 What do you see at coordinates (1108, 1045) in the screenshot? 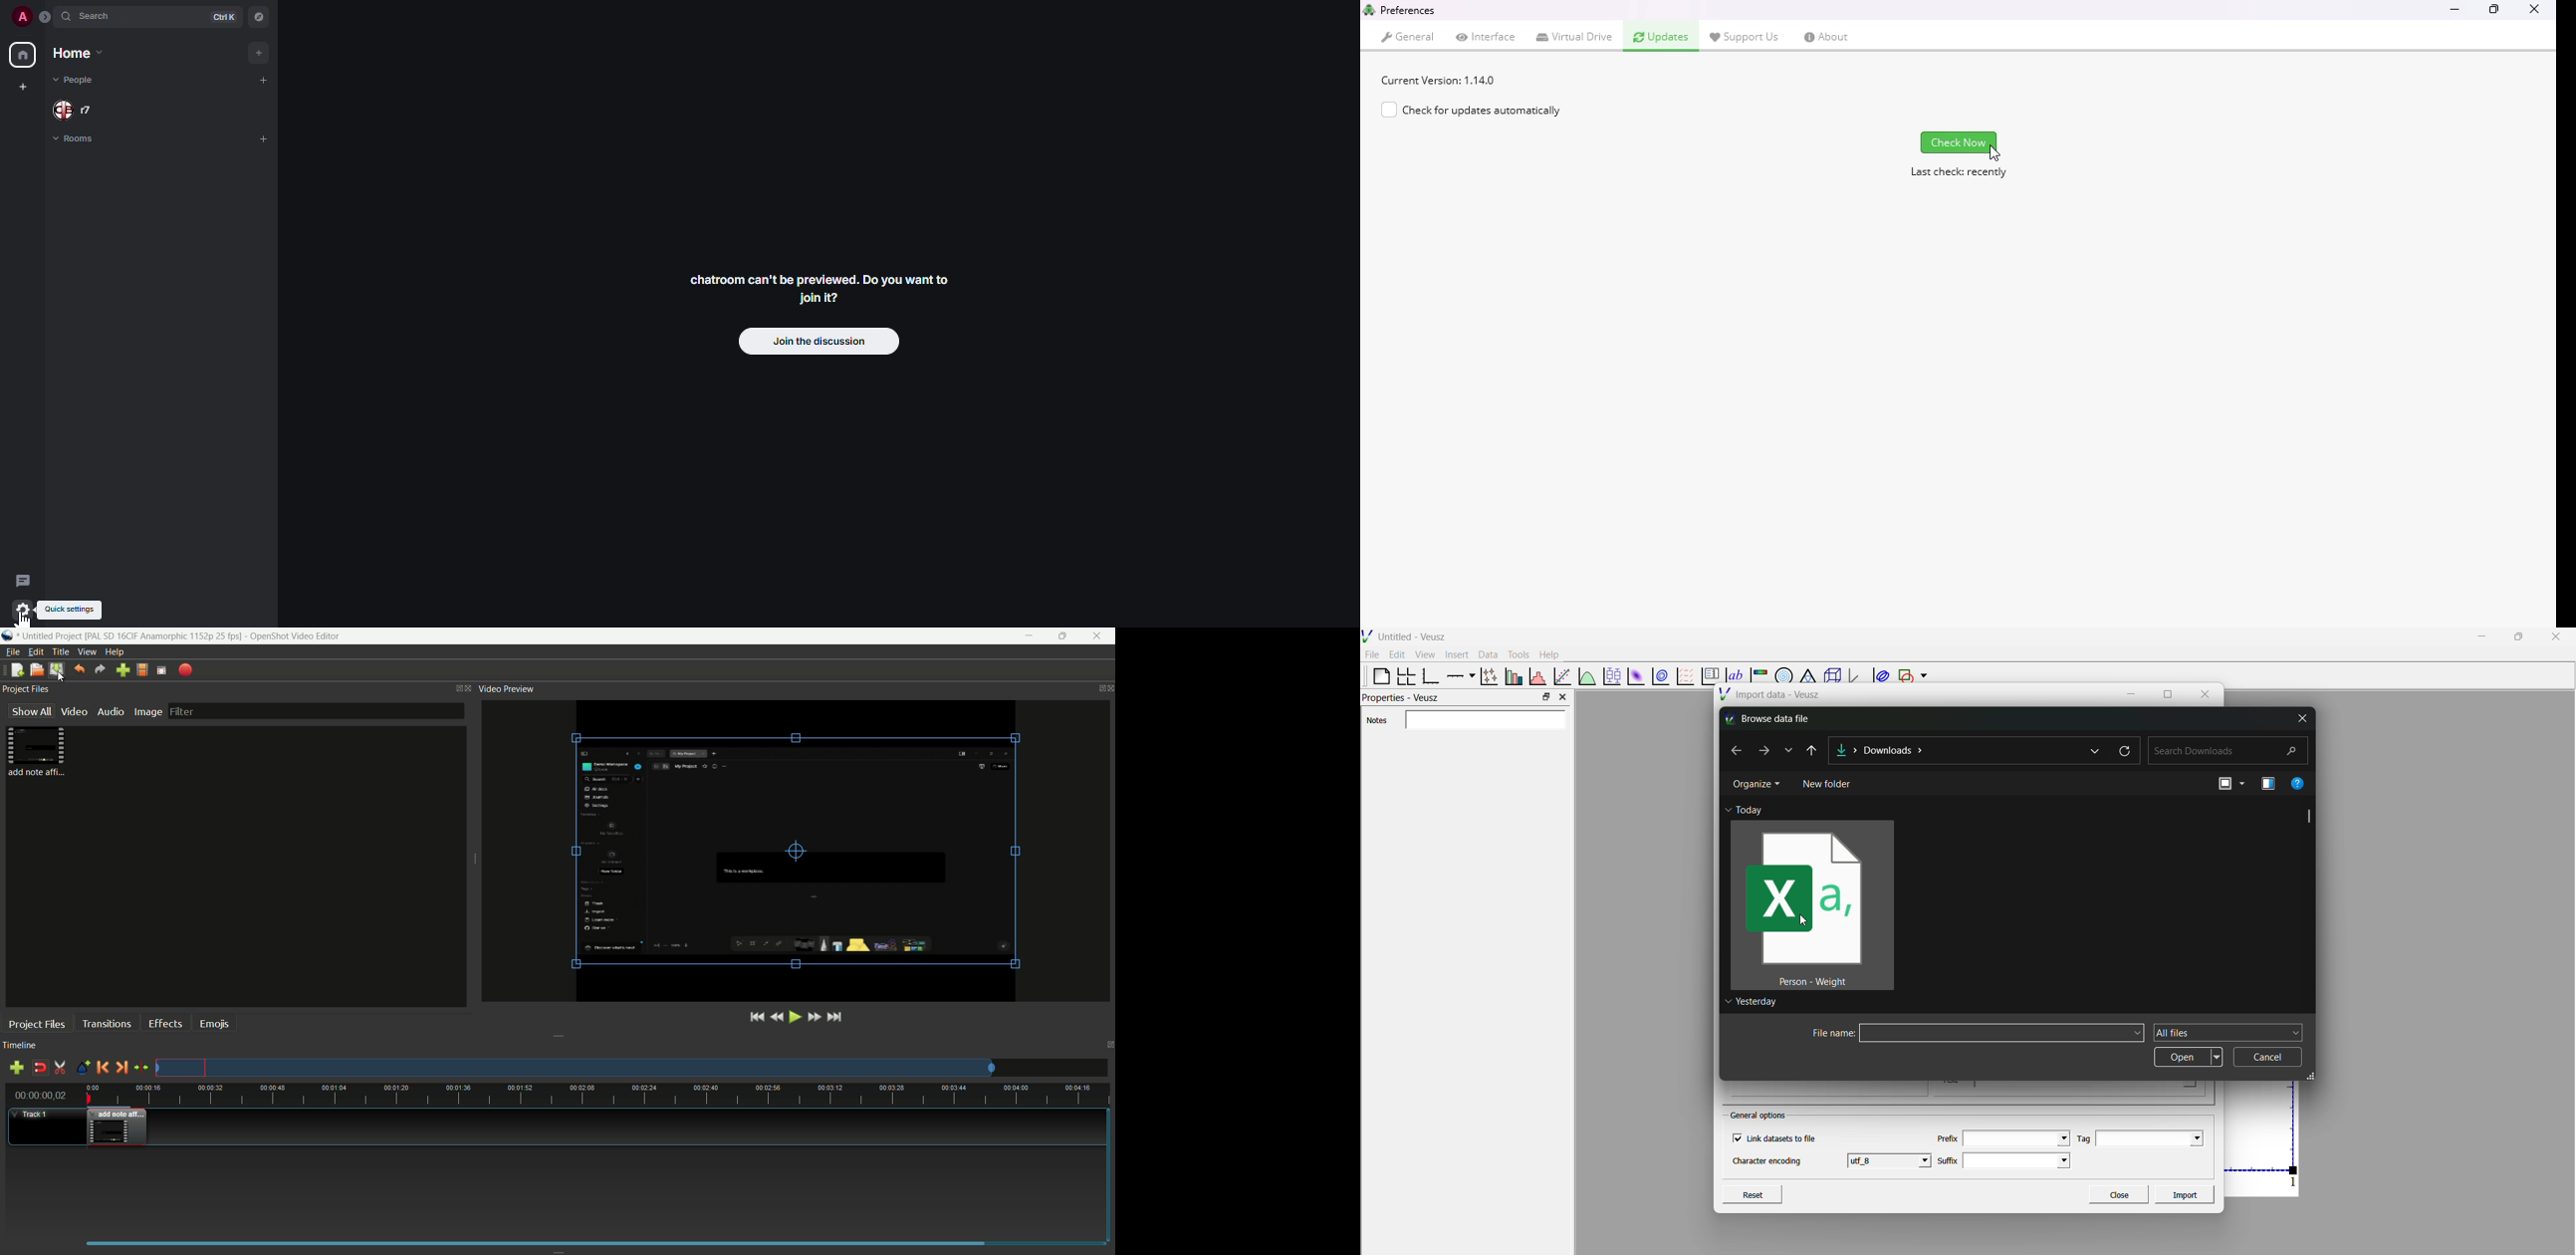
I see `close timeline` at bounding box center [1108, 1045].